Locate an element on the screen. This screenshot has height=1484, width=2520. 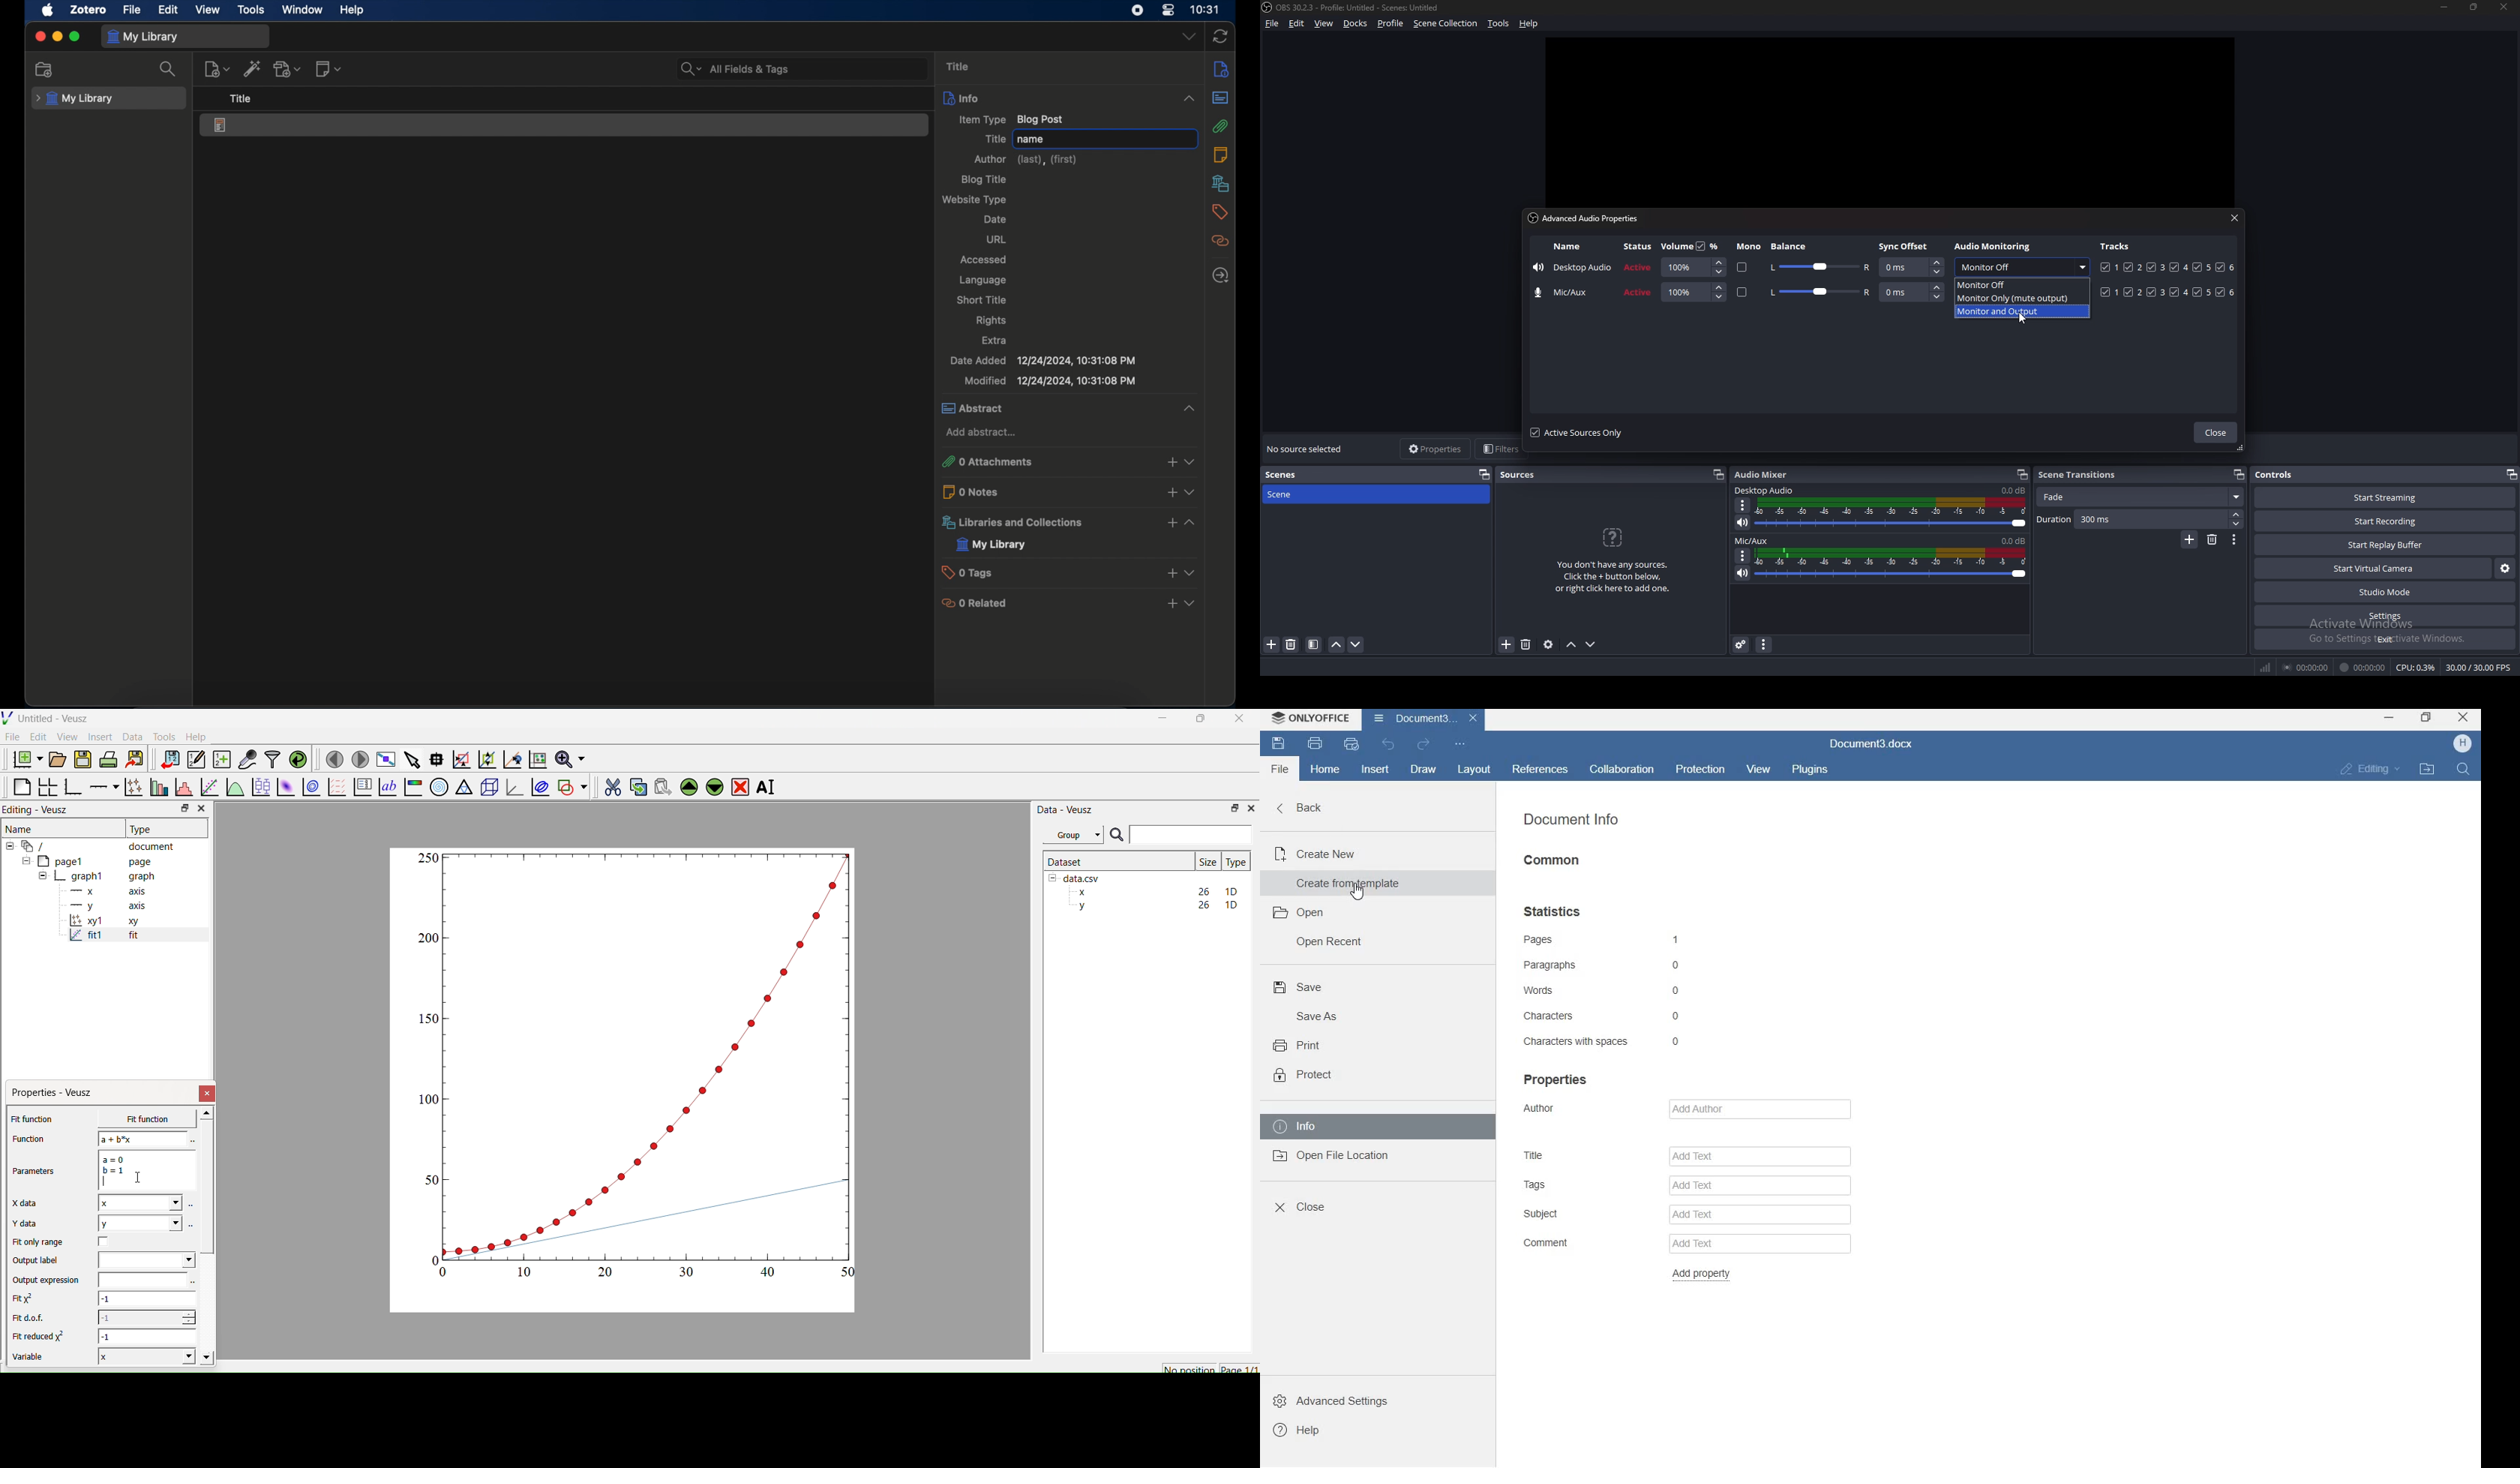
time is located at coordinates (1206, 9).